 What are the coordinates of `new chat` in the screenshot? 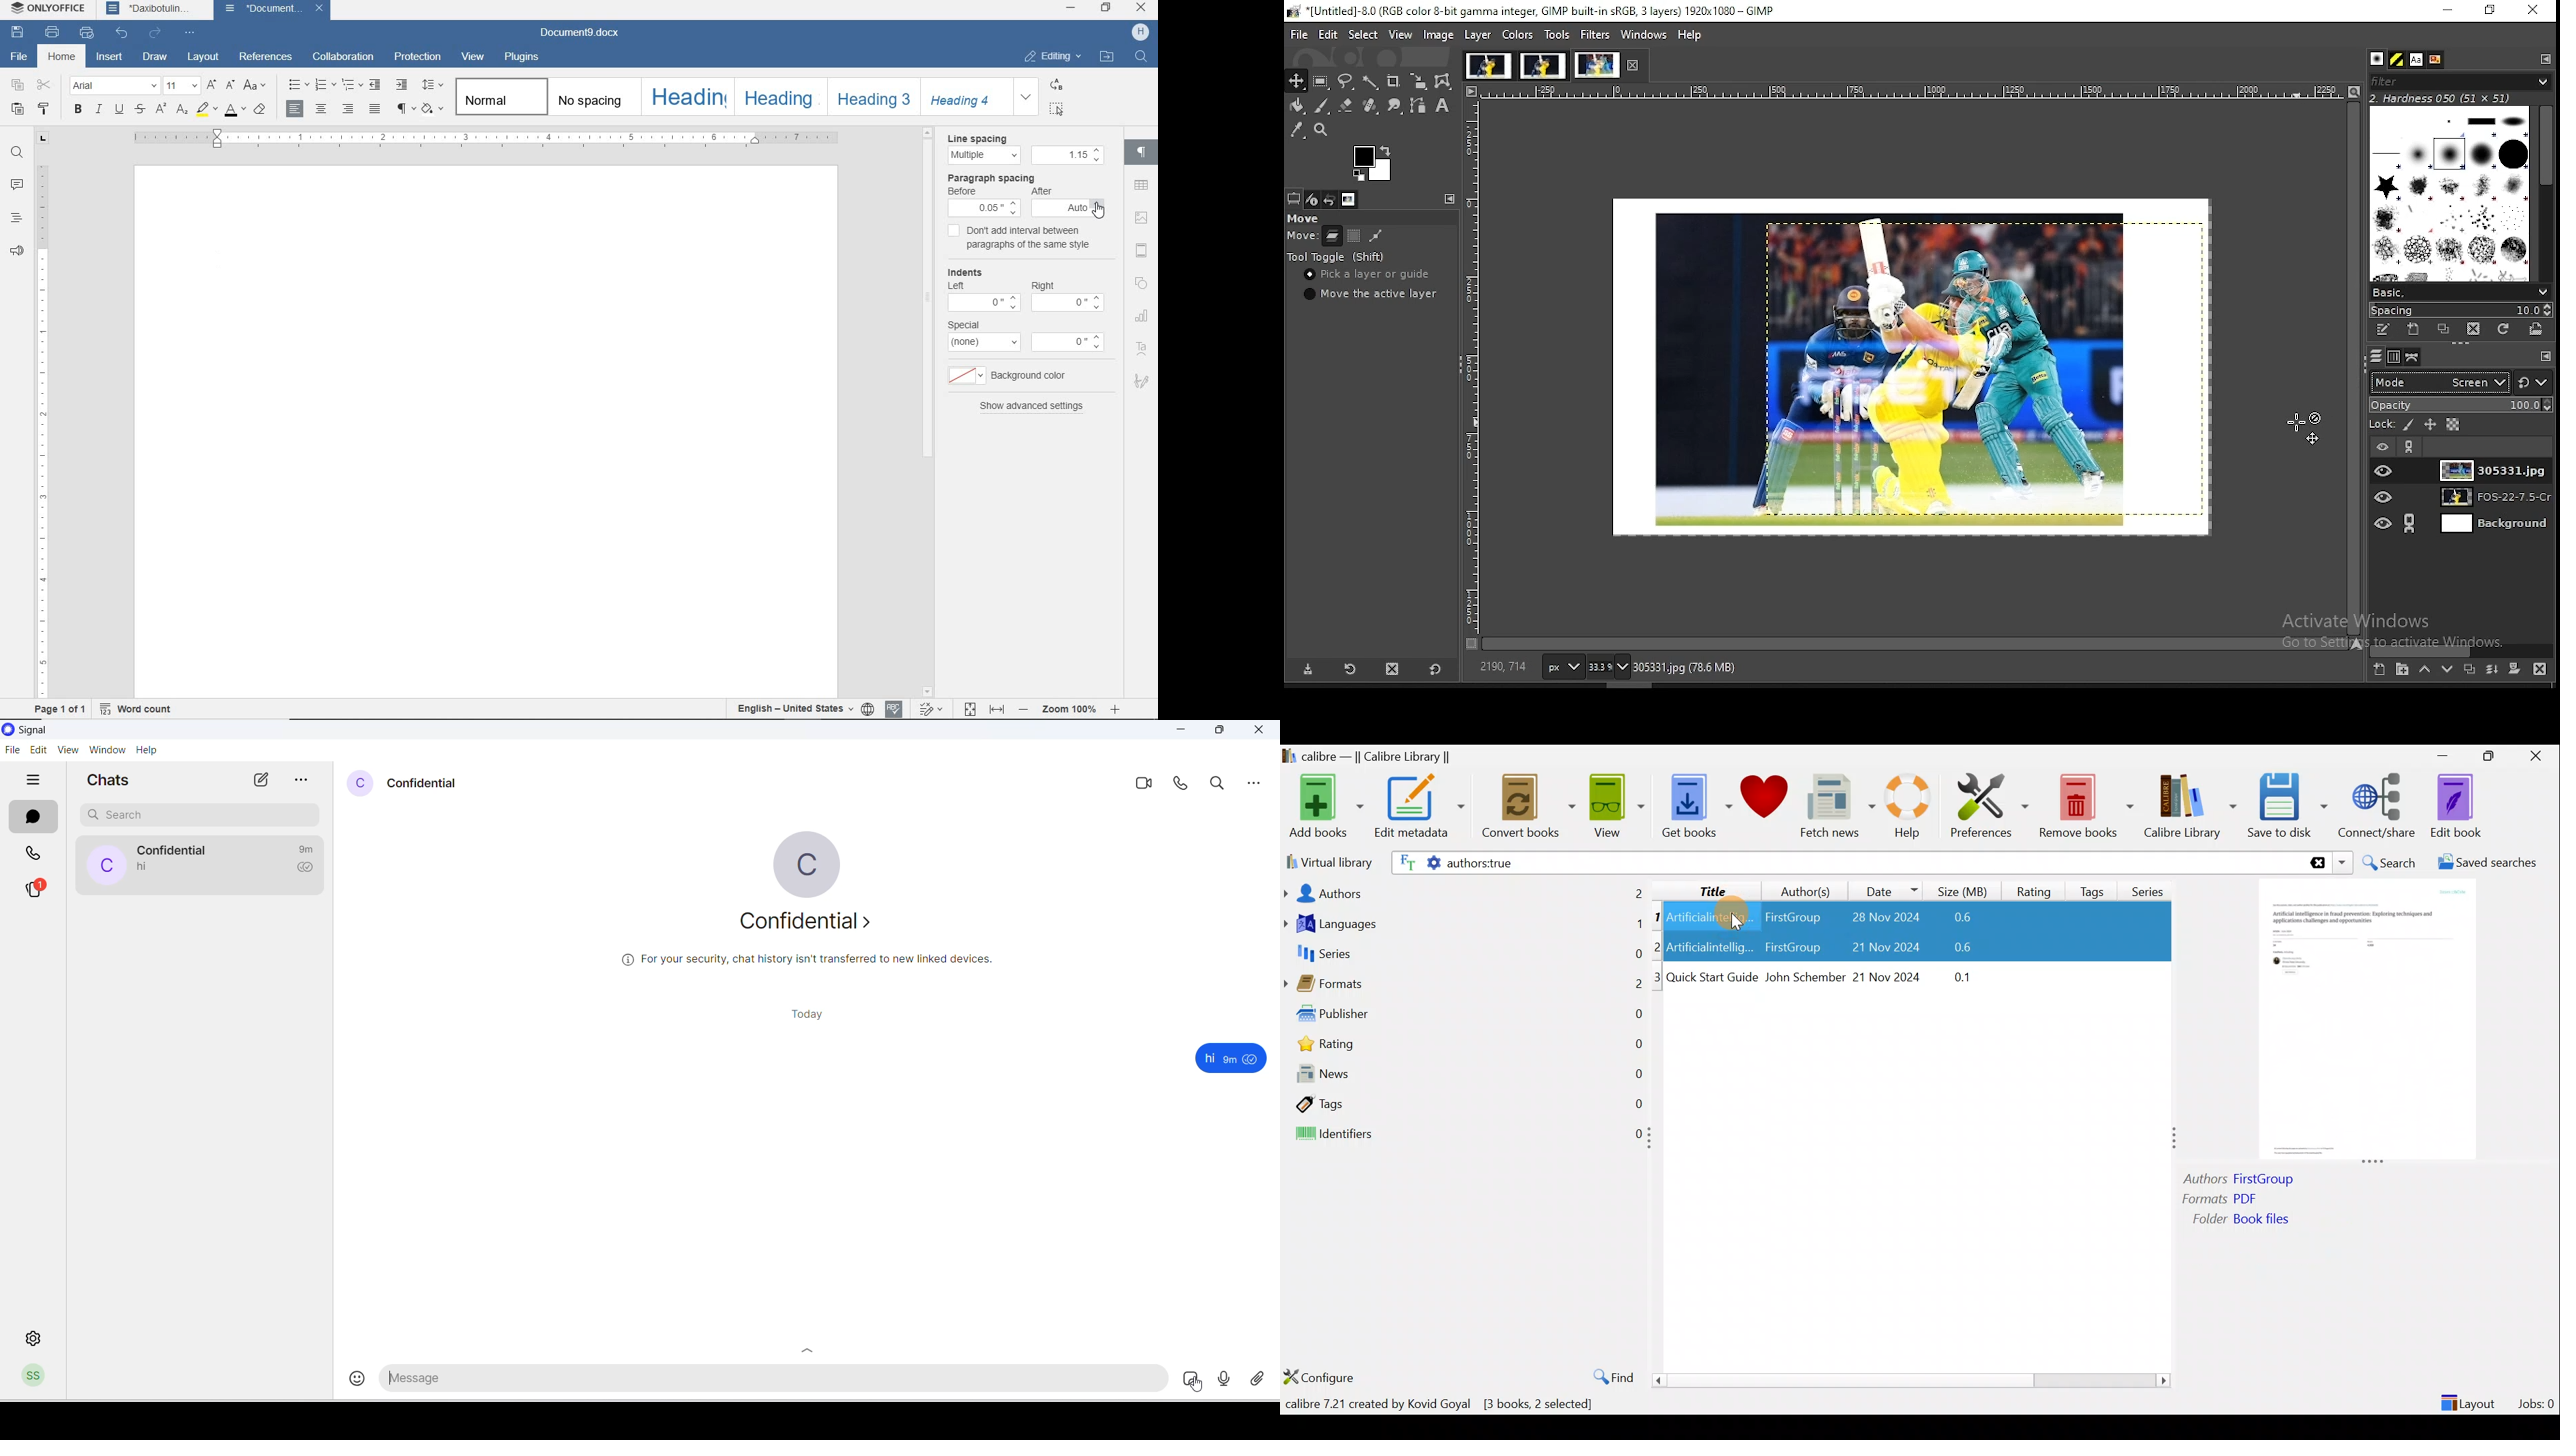 It's located at (261, 781).